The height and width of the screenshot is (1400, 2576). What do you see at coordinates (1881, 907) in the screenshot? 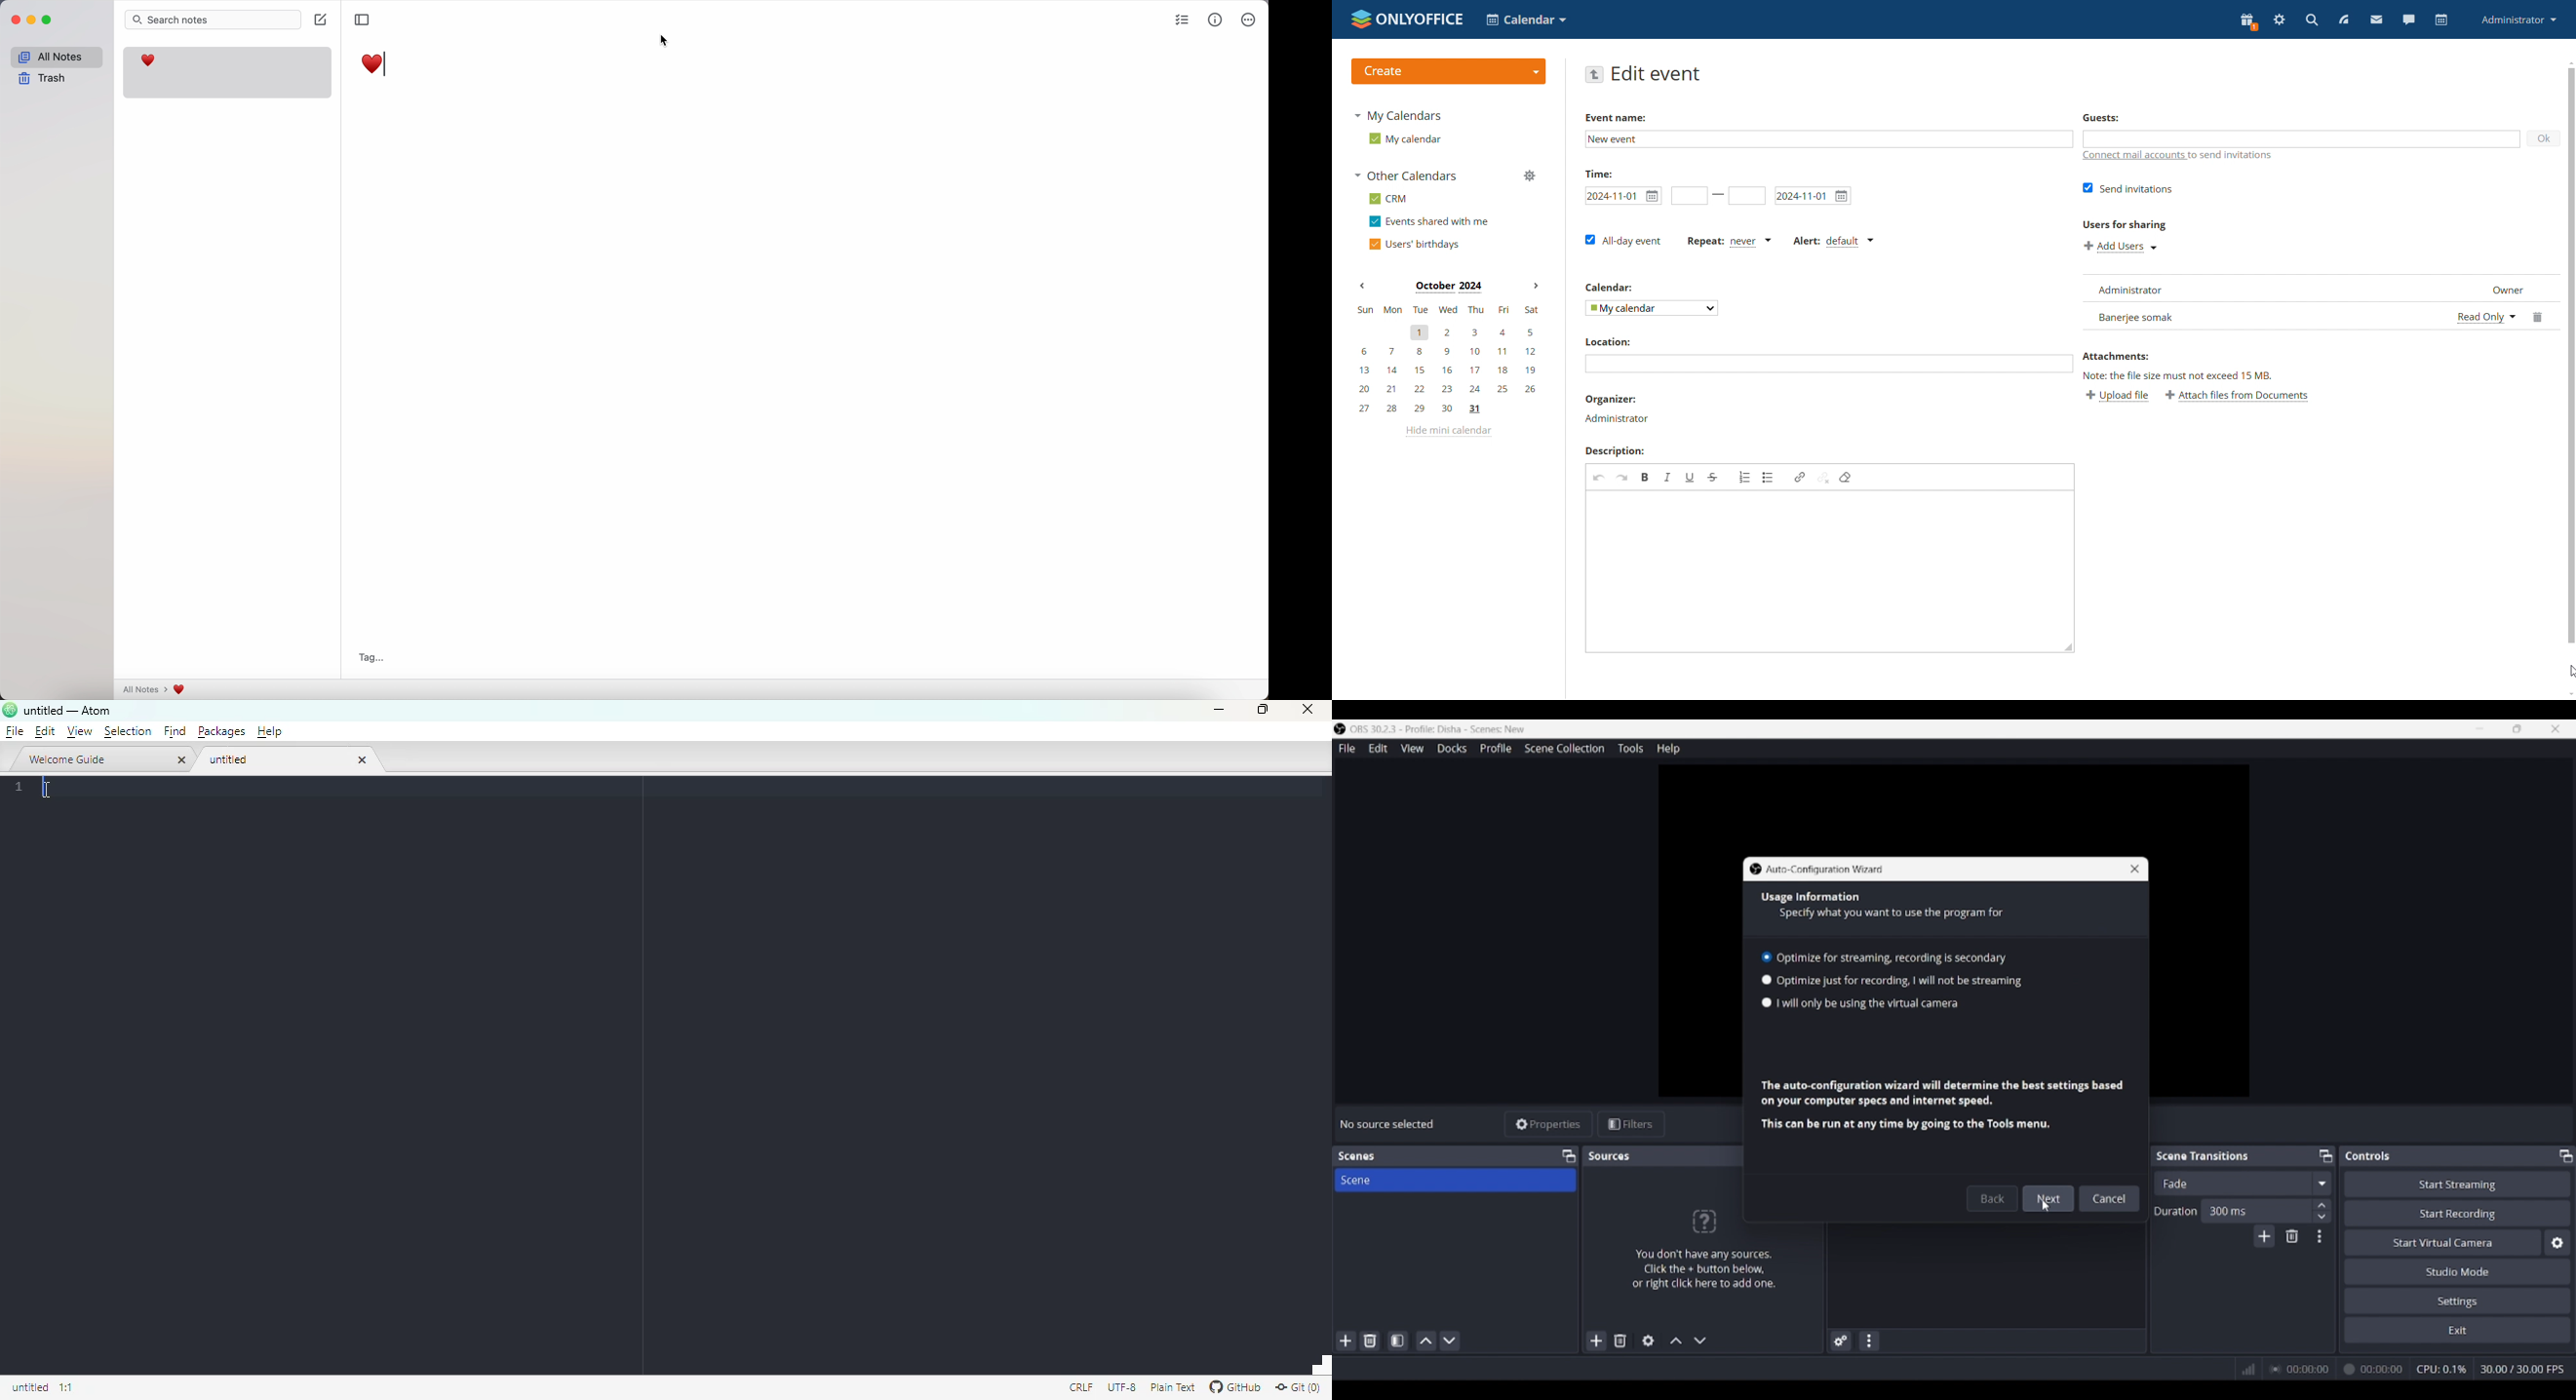
I see `Section title and description` at bounding box center [1881, 907].